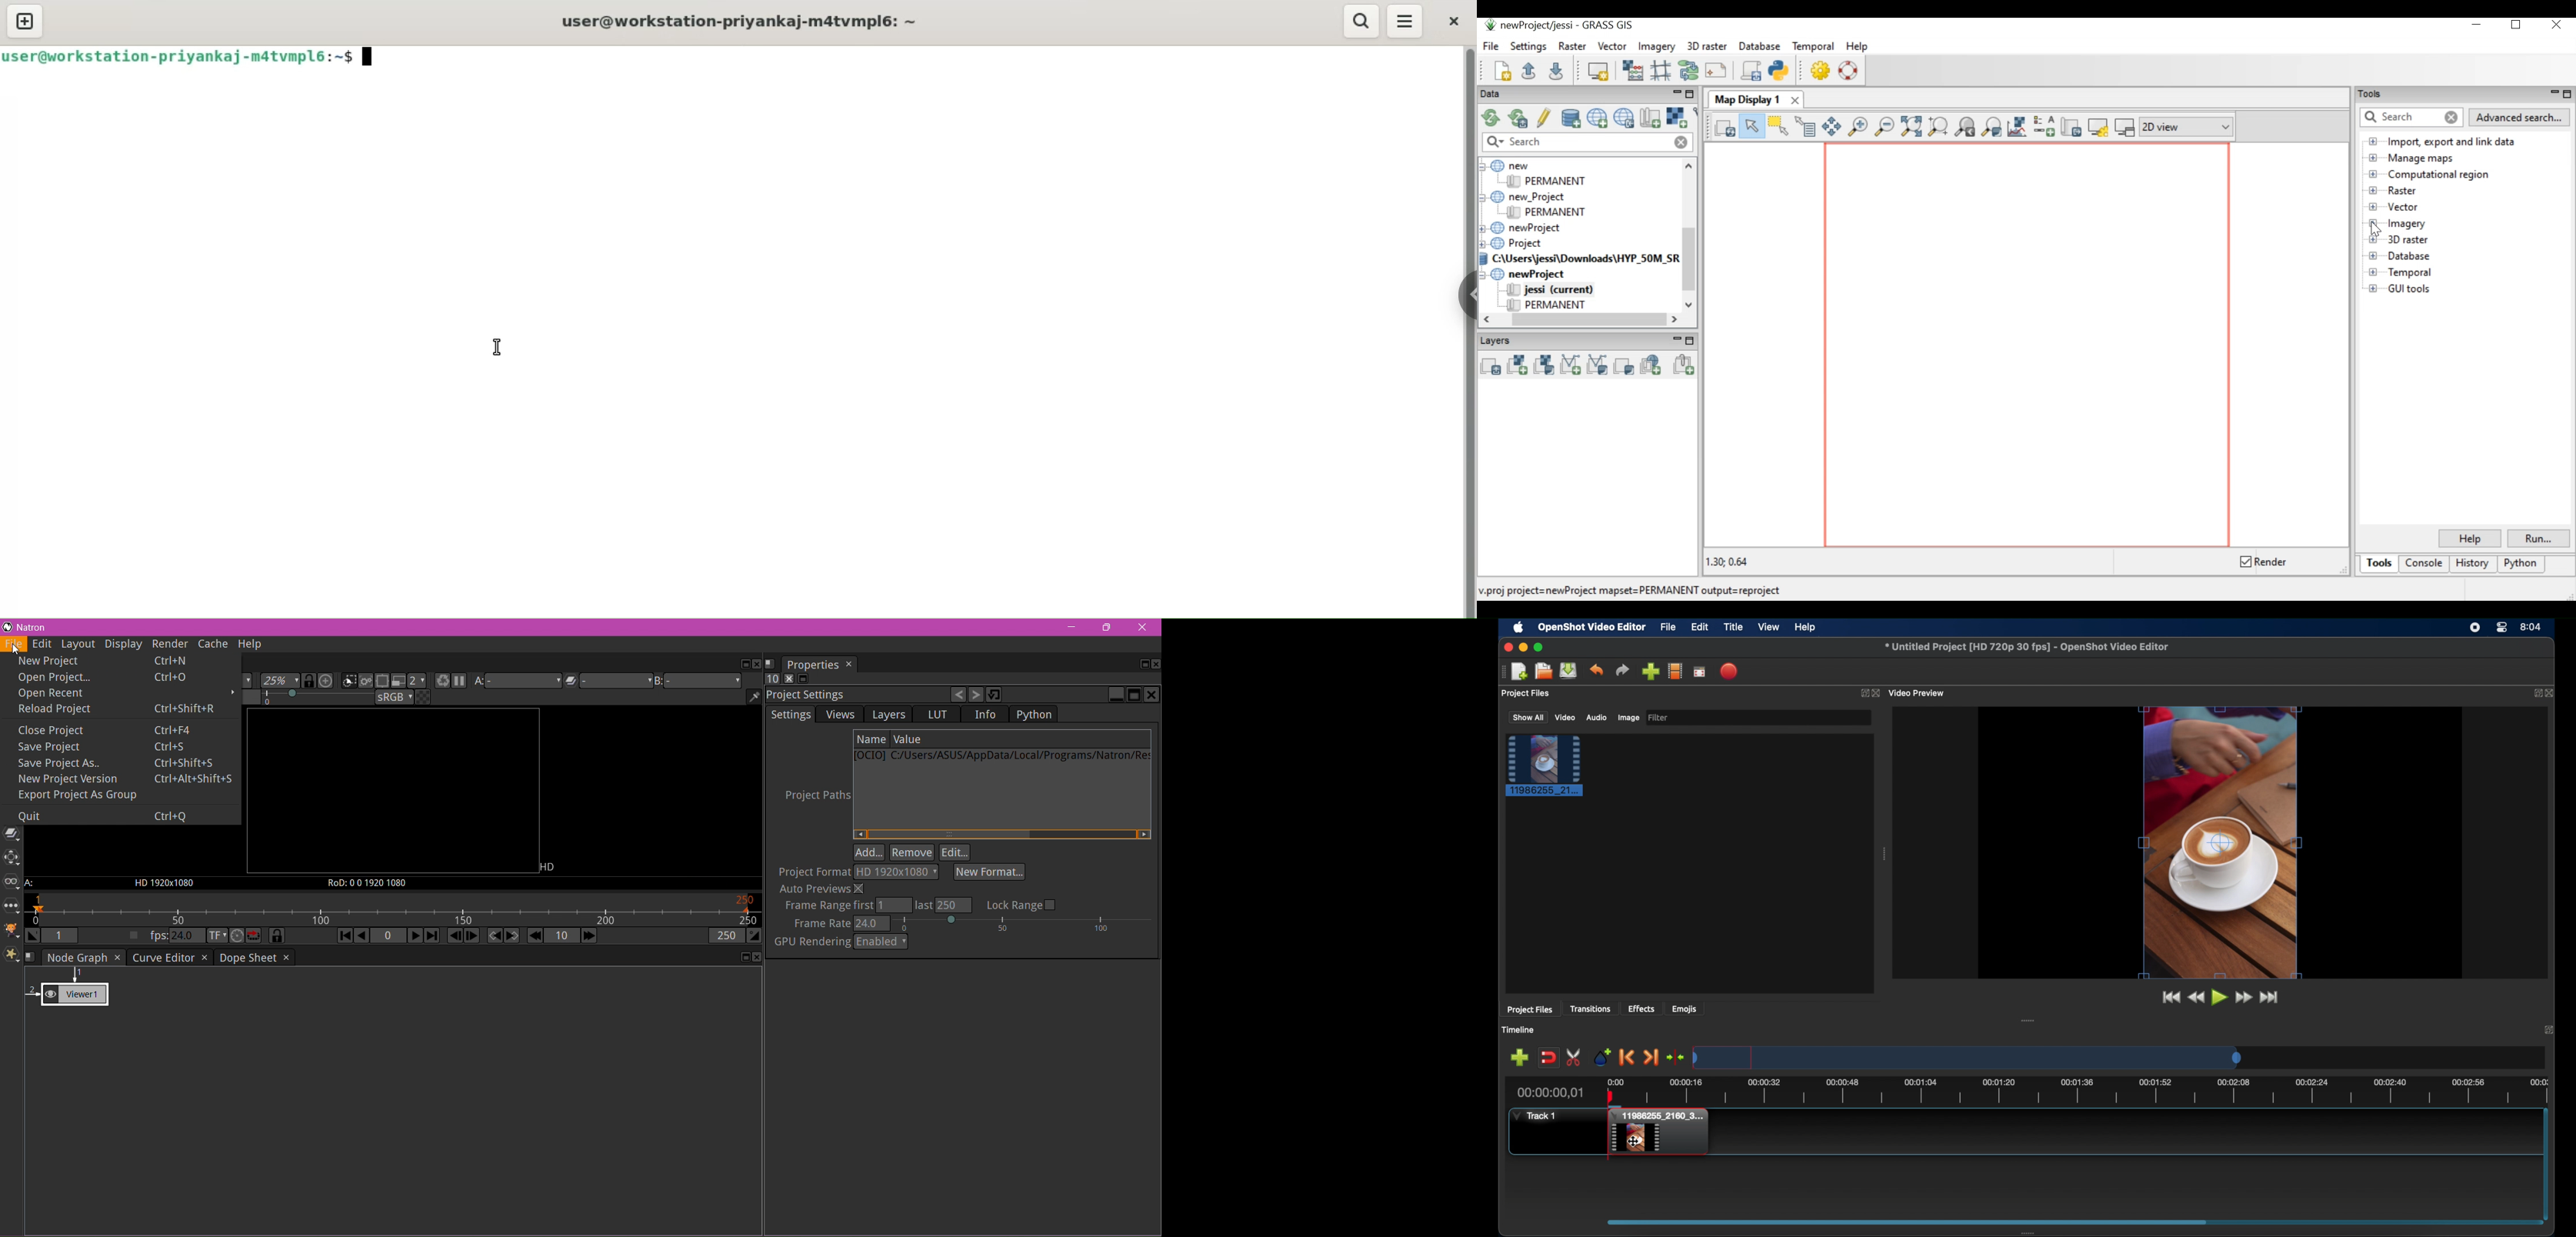  Describe the element at coordinates (1151, 694) in the screenshot. I see `Close` at that location.